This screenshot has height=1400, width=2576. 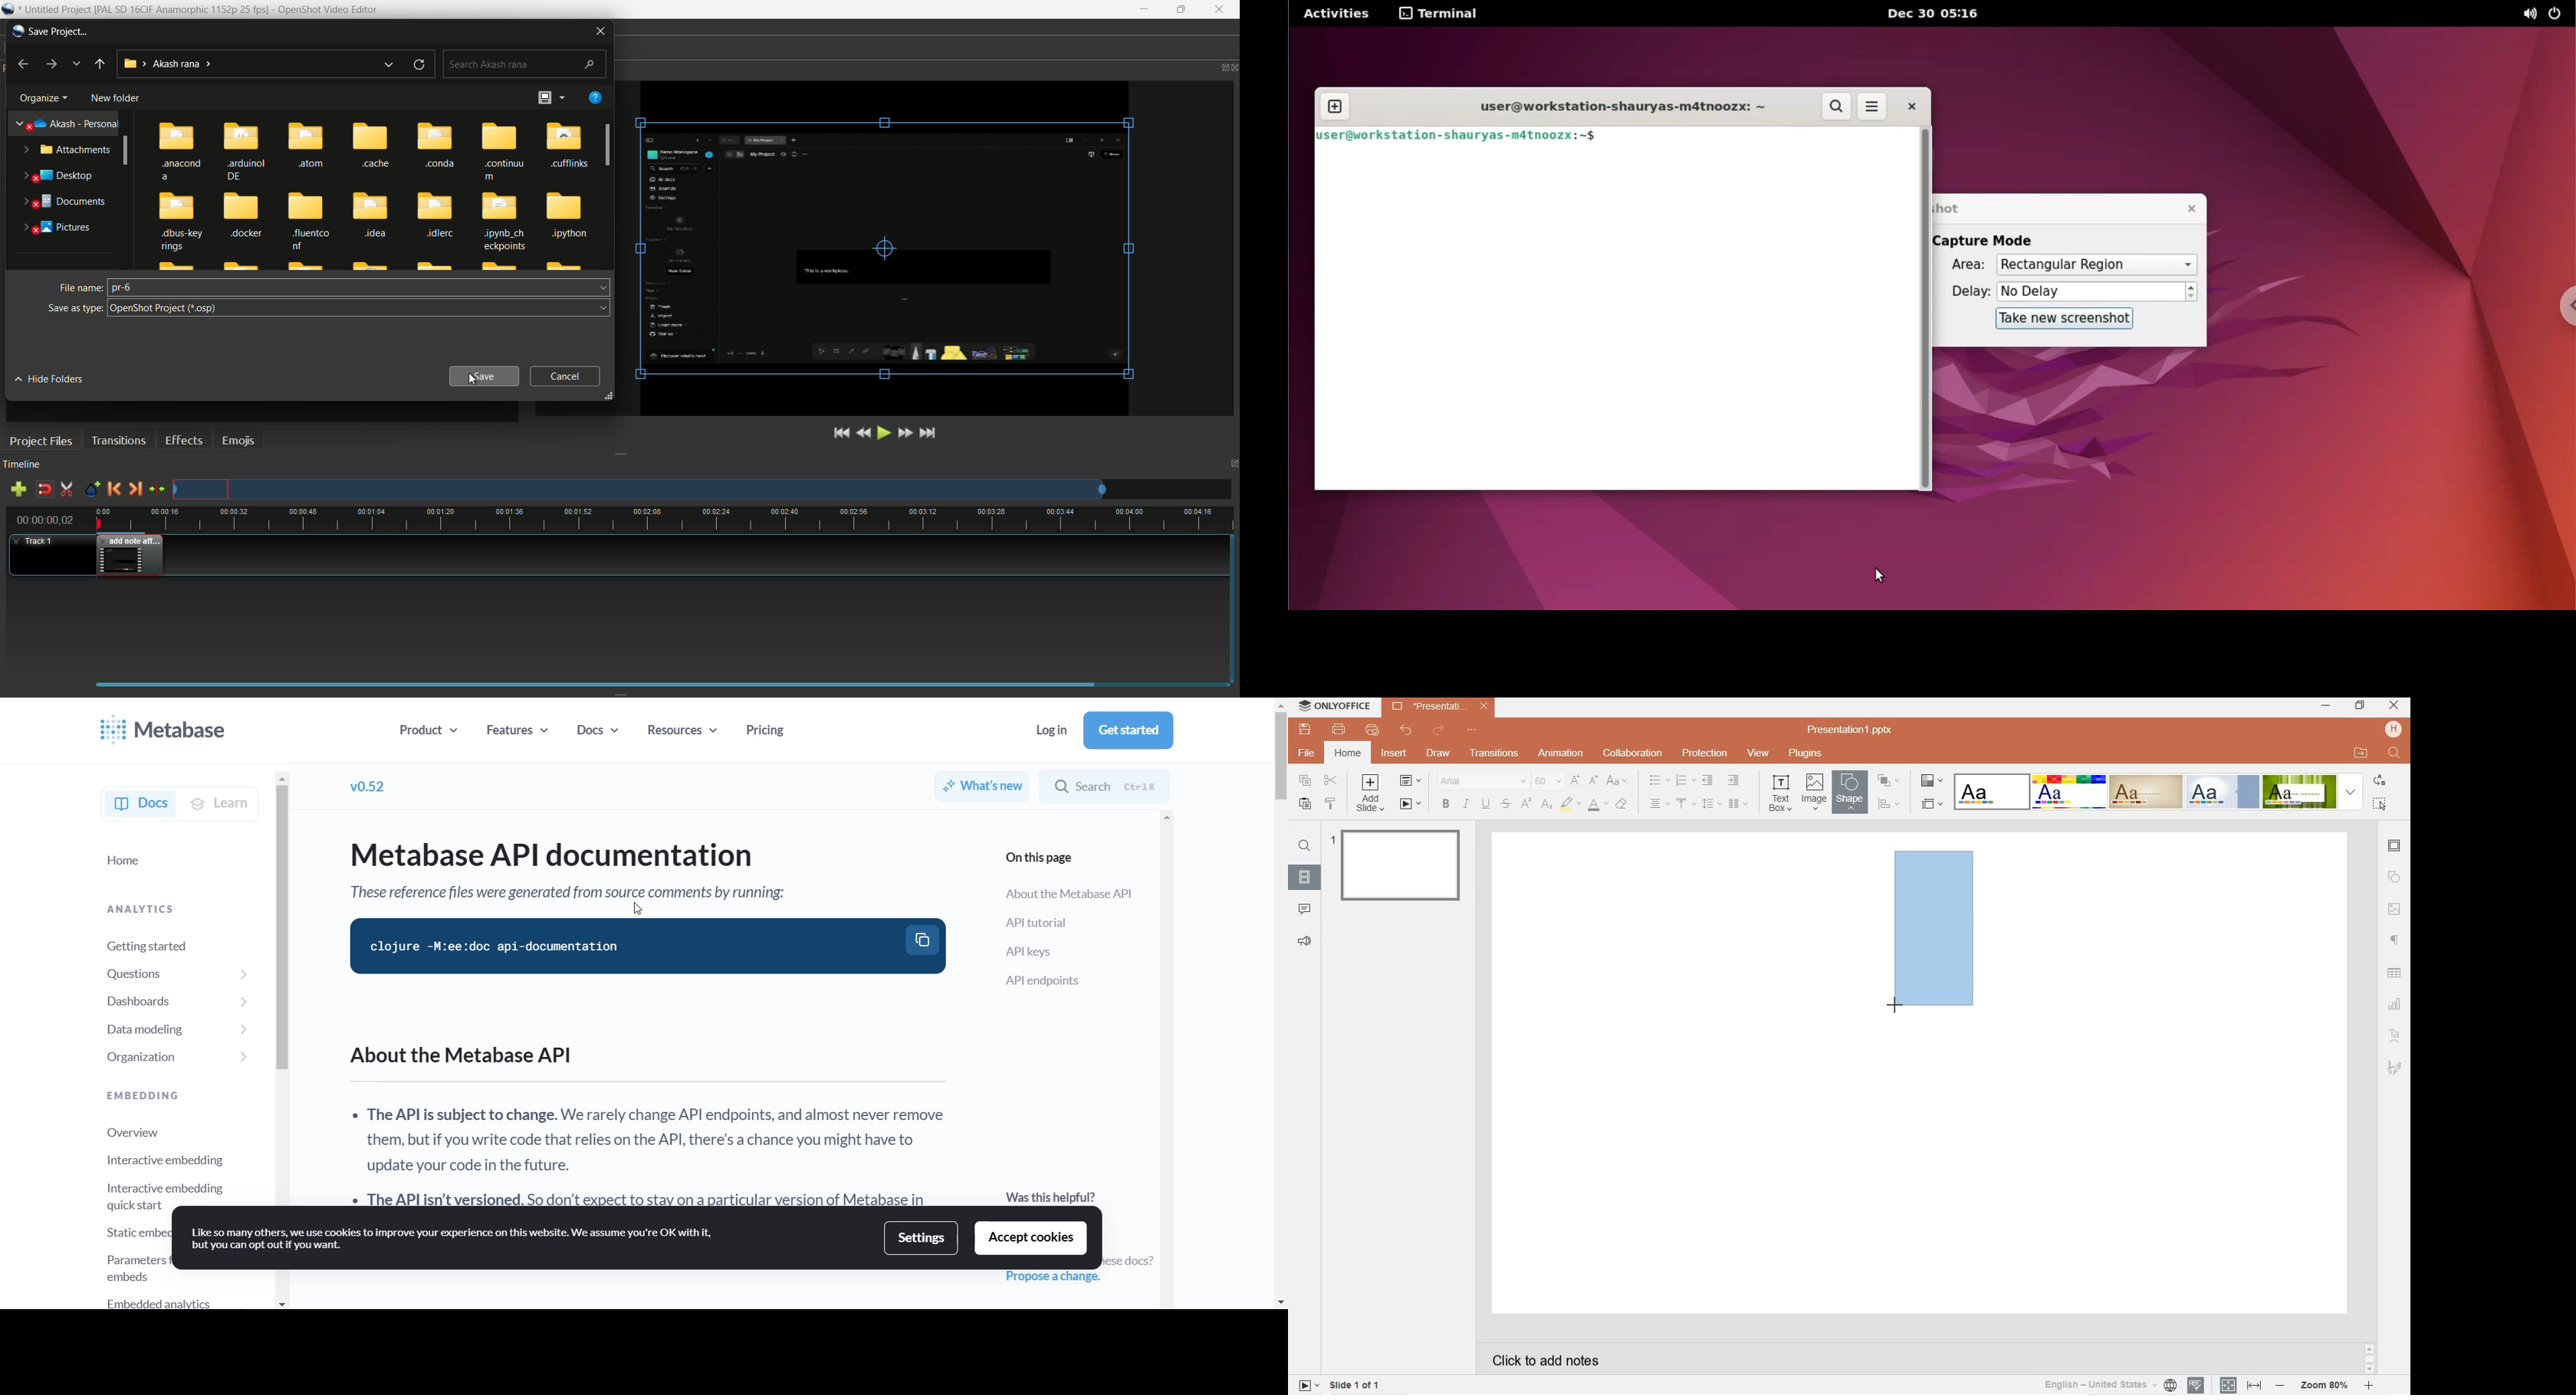 I want to click on change case, so click(x=1617, y=781).